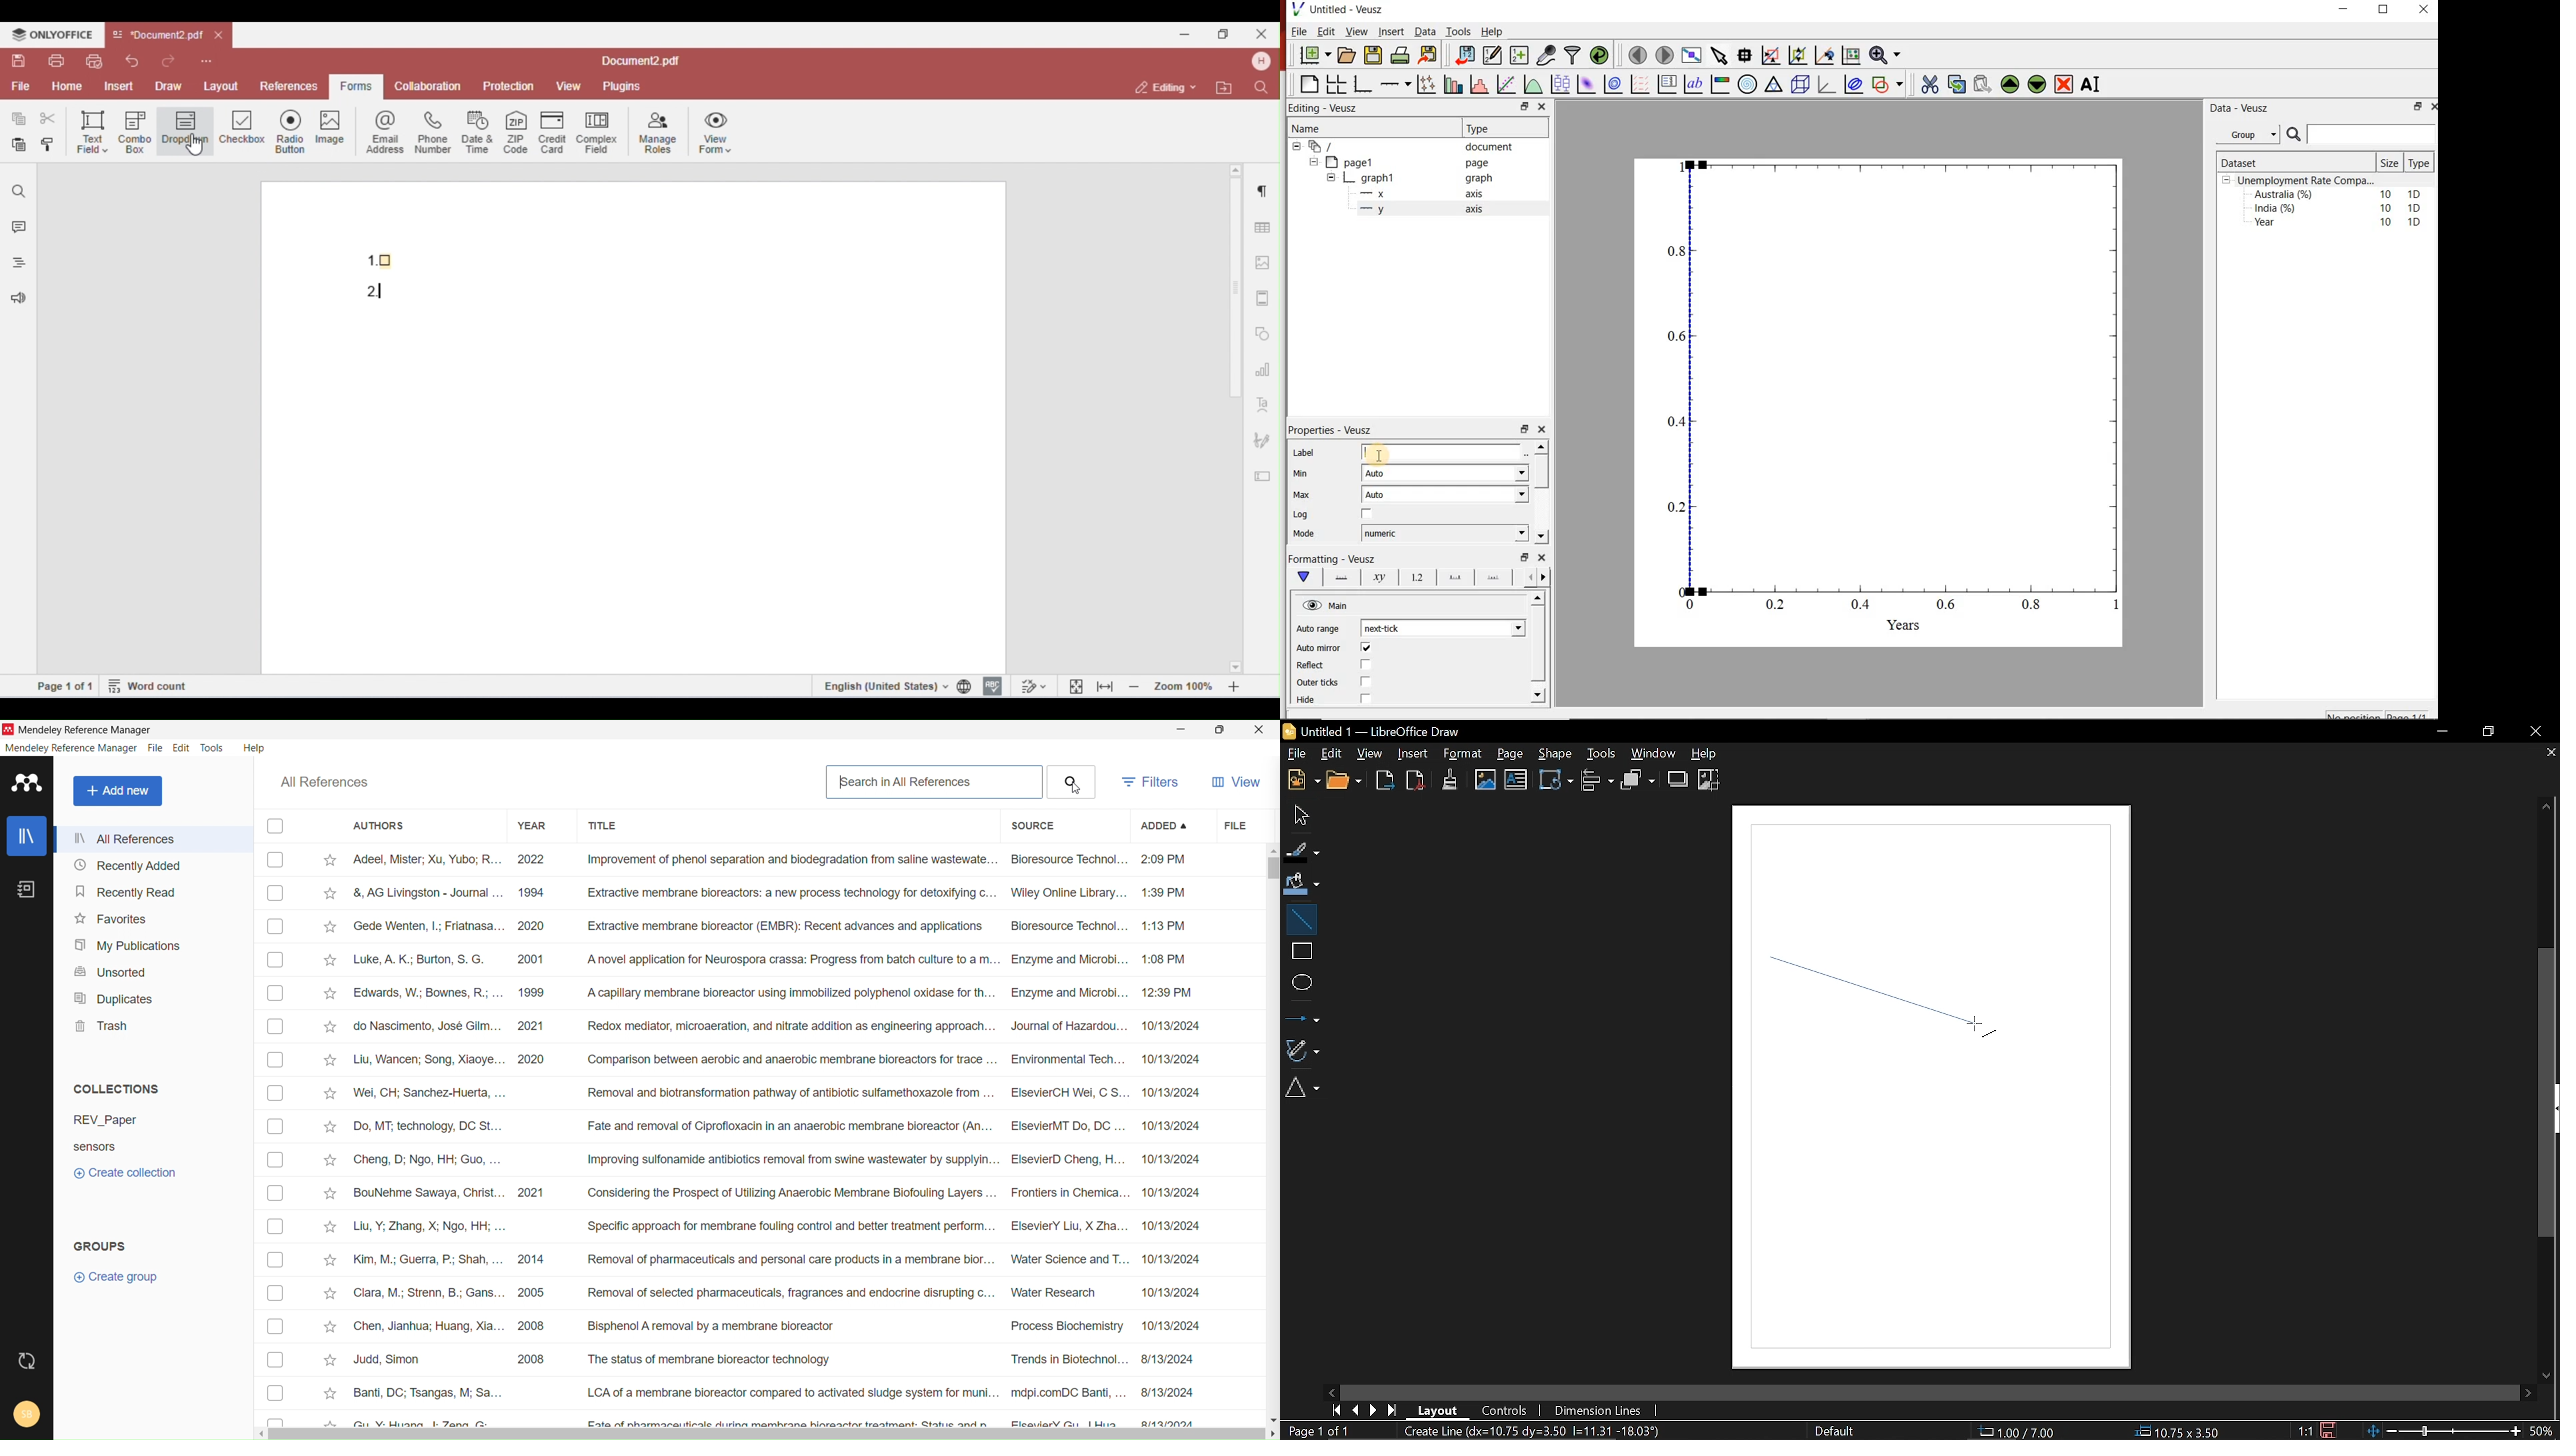 This screenshot has width=2576, height=1456. I want to click on Slide master name, so click(1852, 1430).